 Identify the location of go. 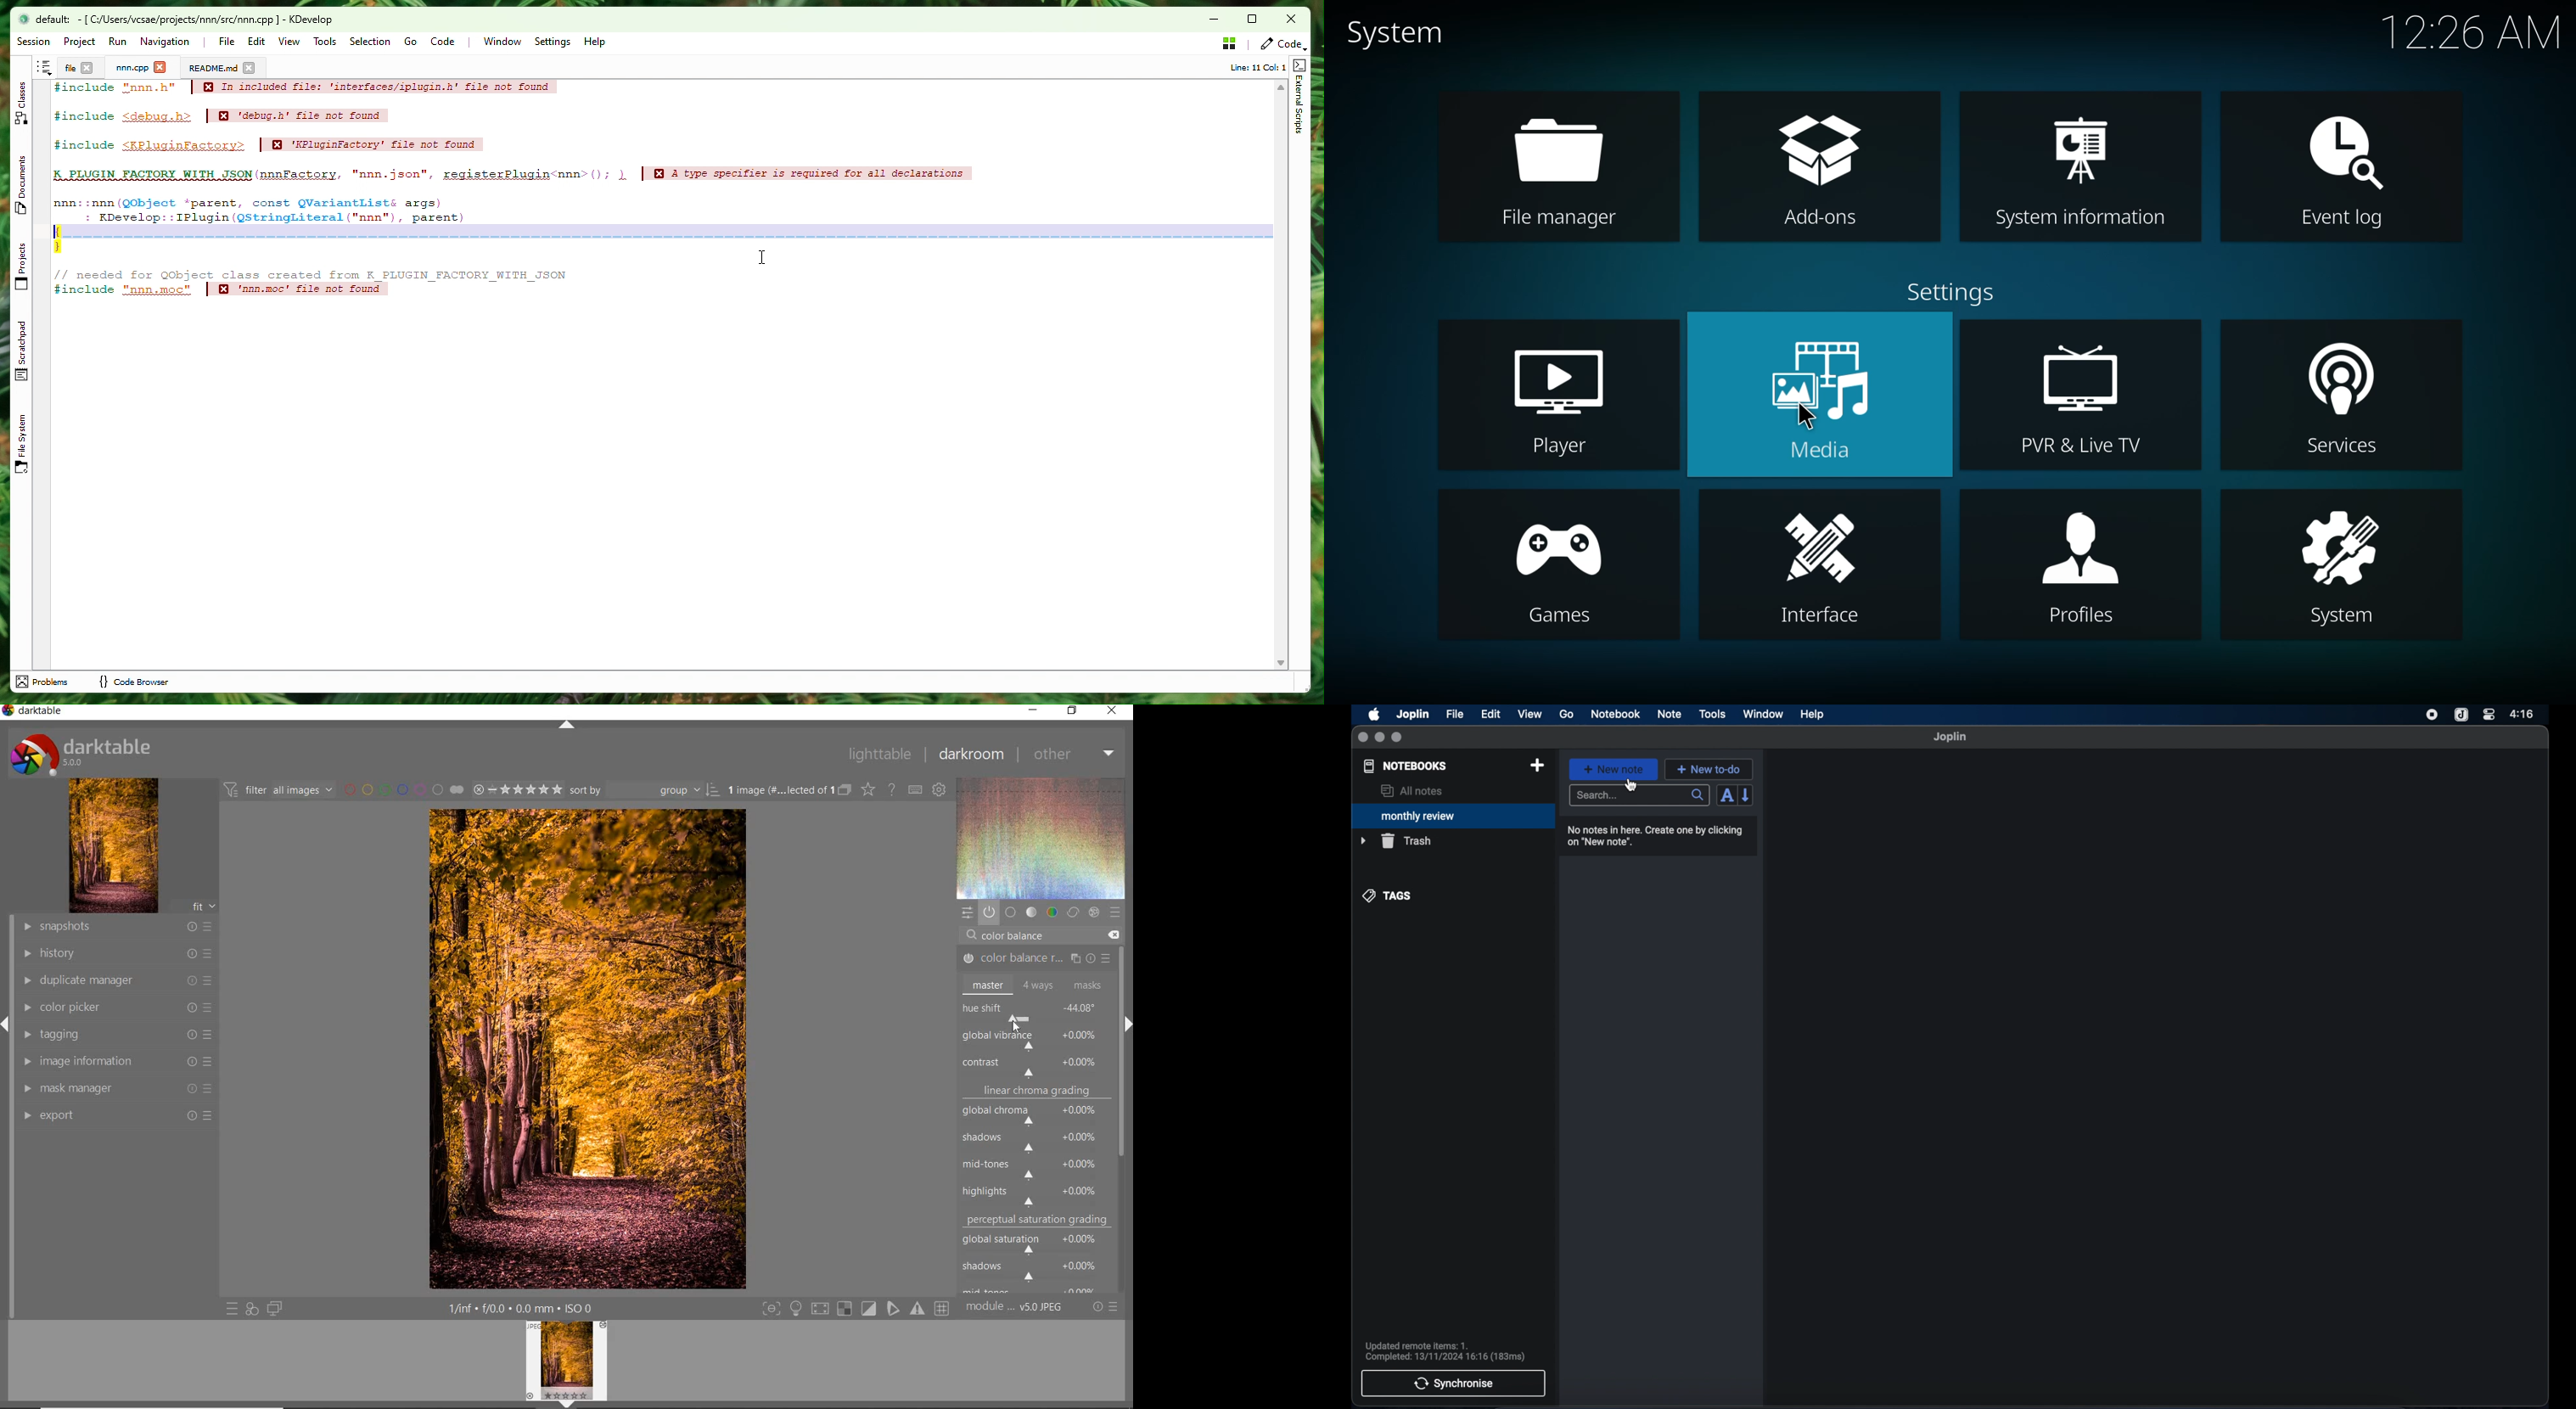
(1567, 714).